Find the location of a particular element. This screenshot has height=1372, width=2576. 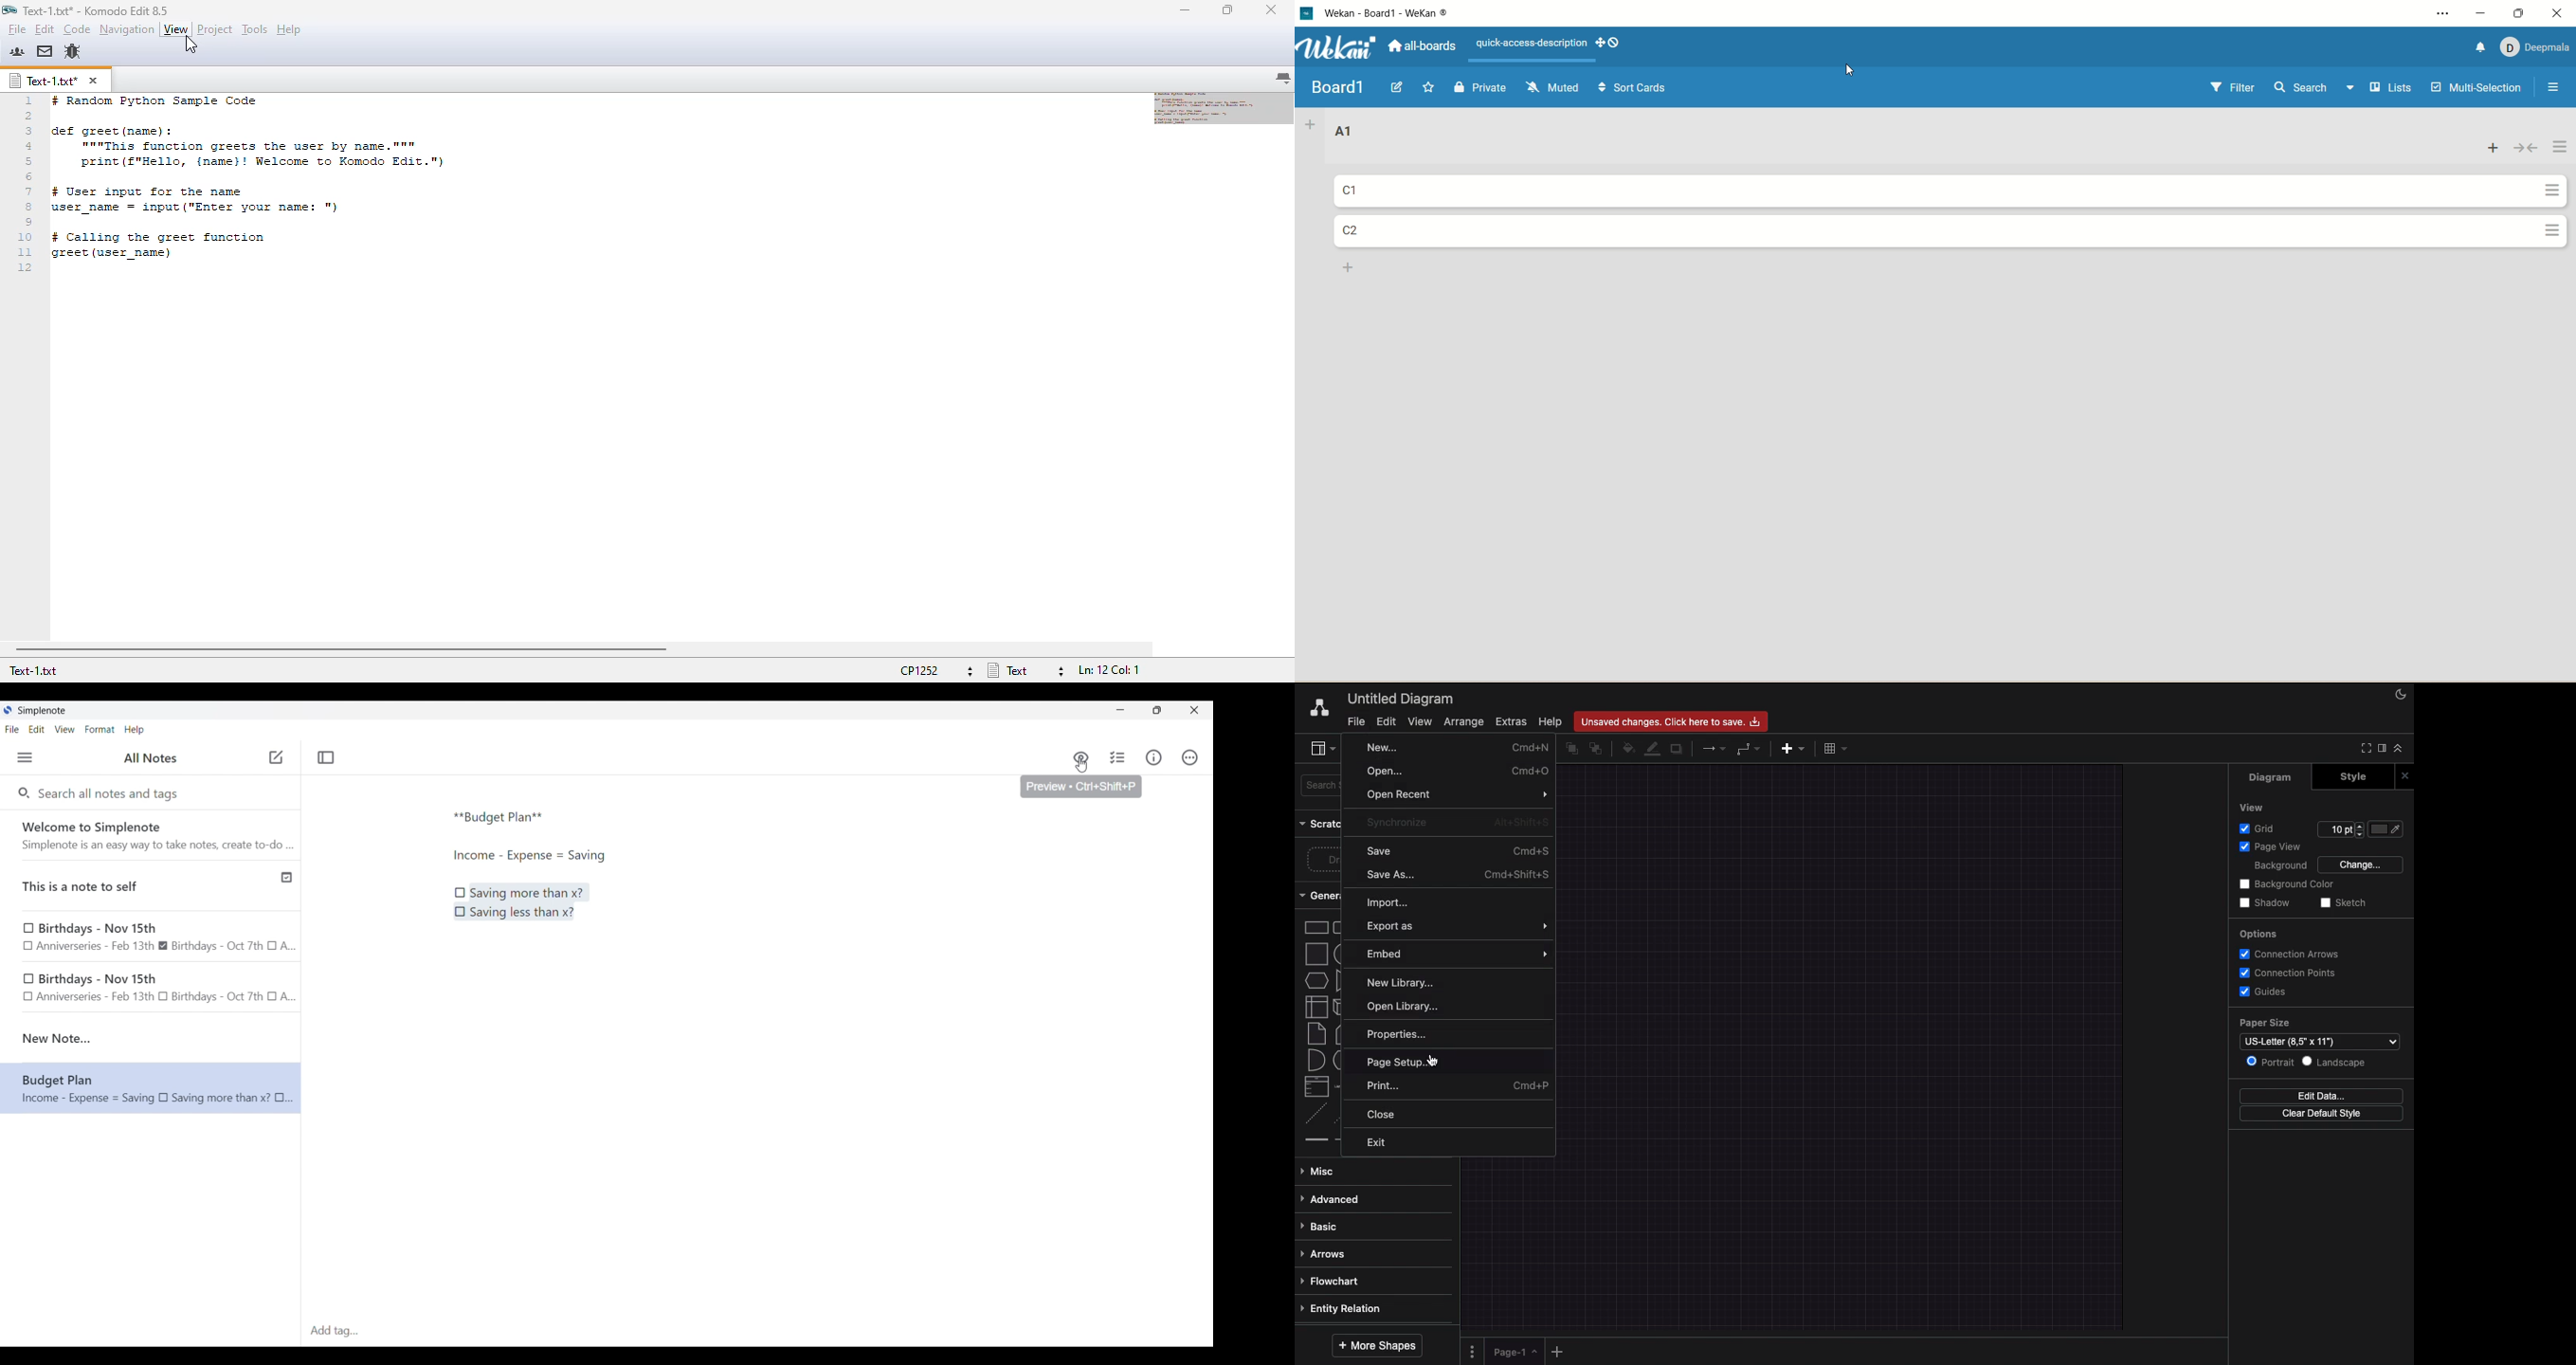

Pages is located at coordinates (1469, 1352).